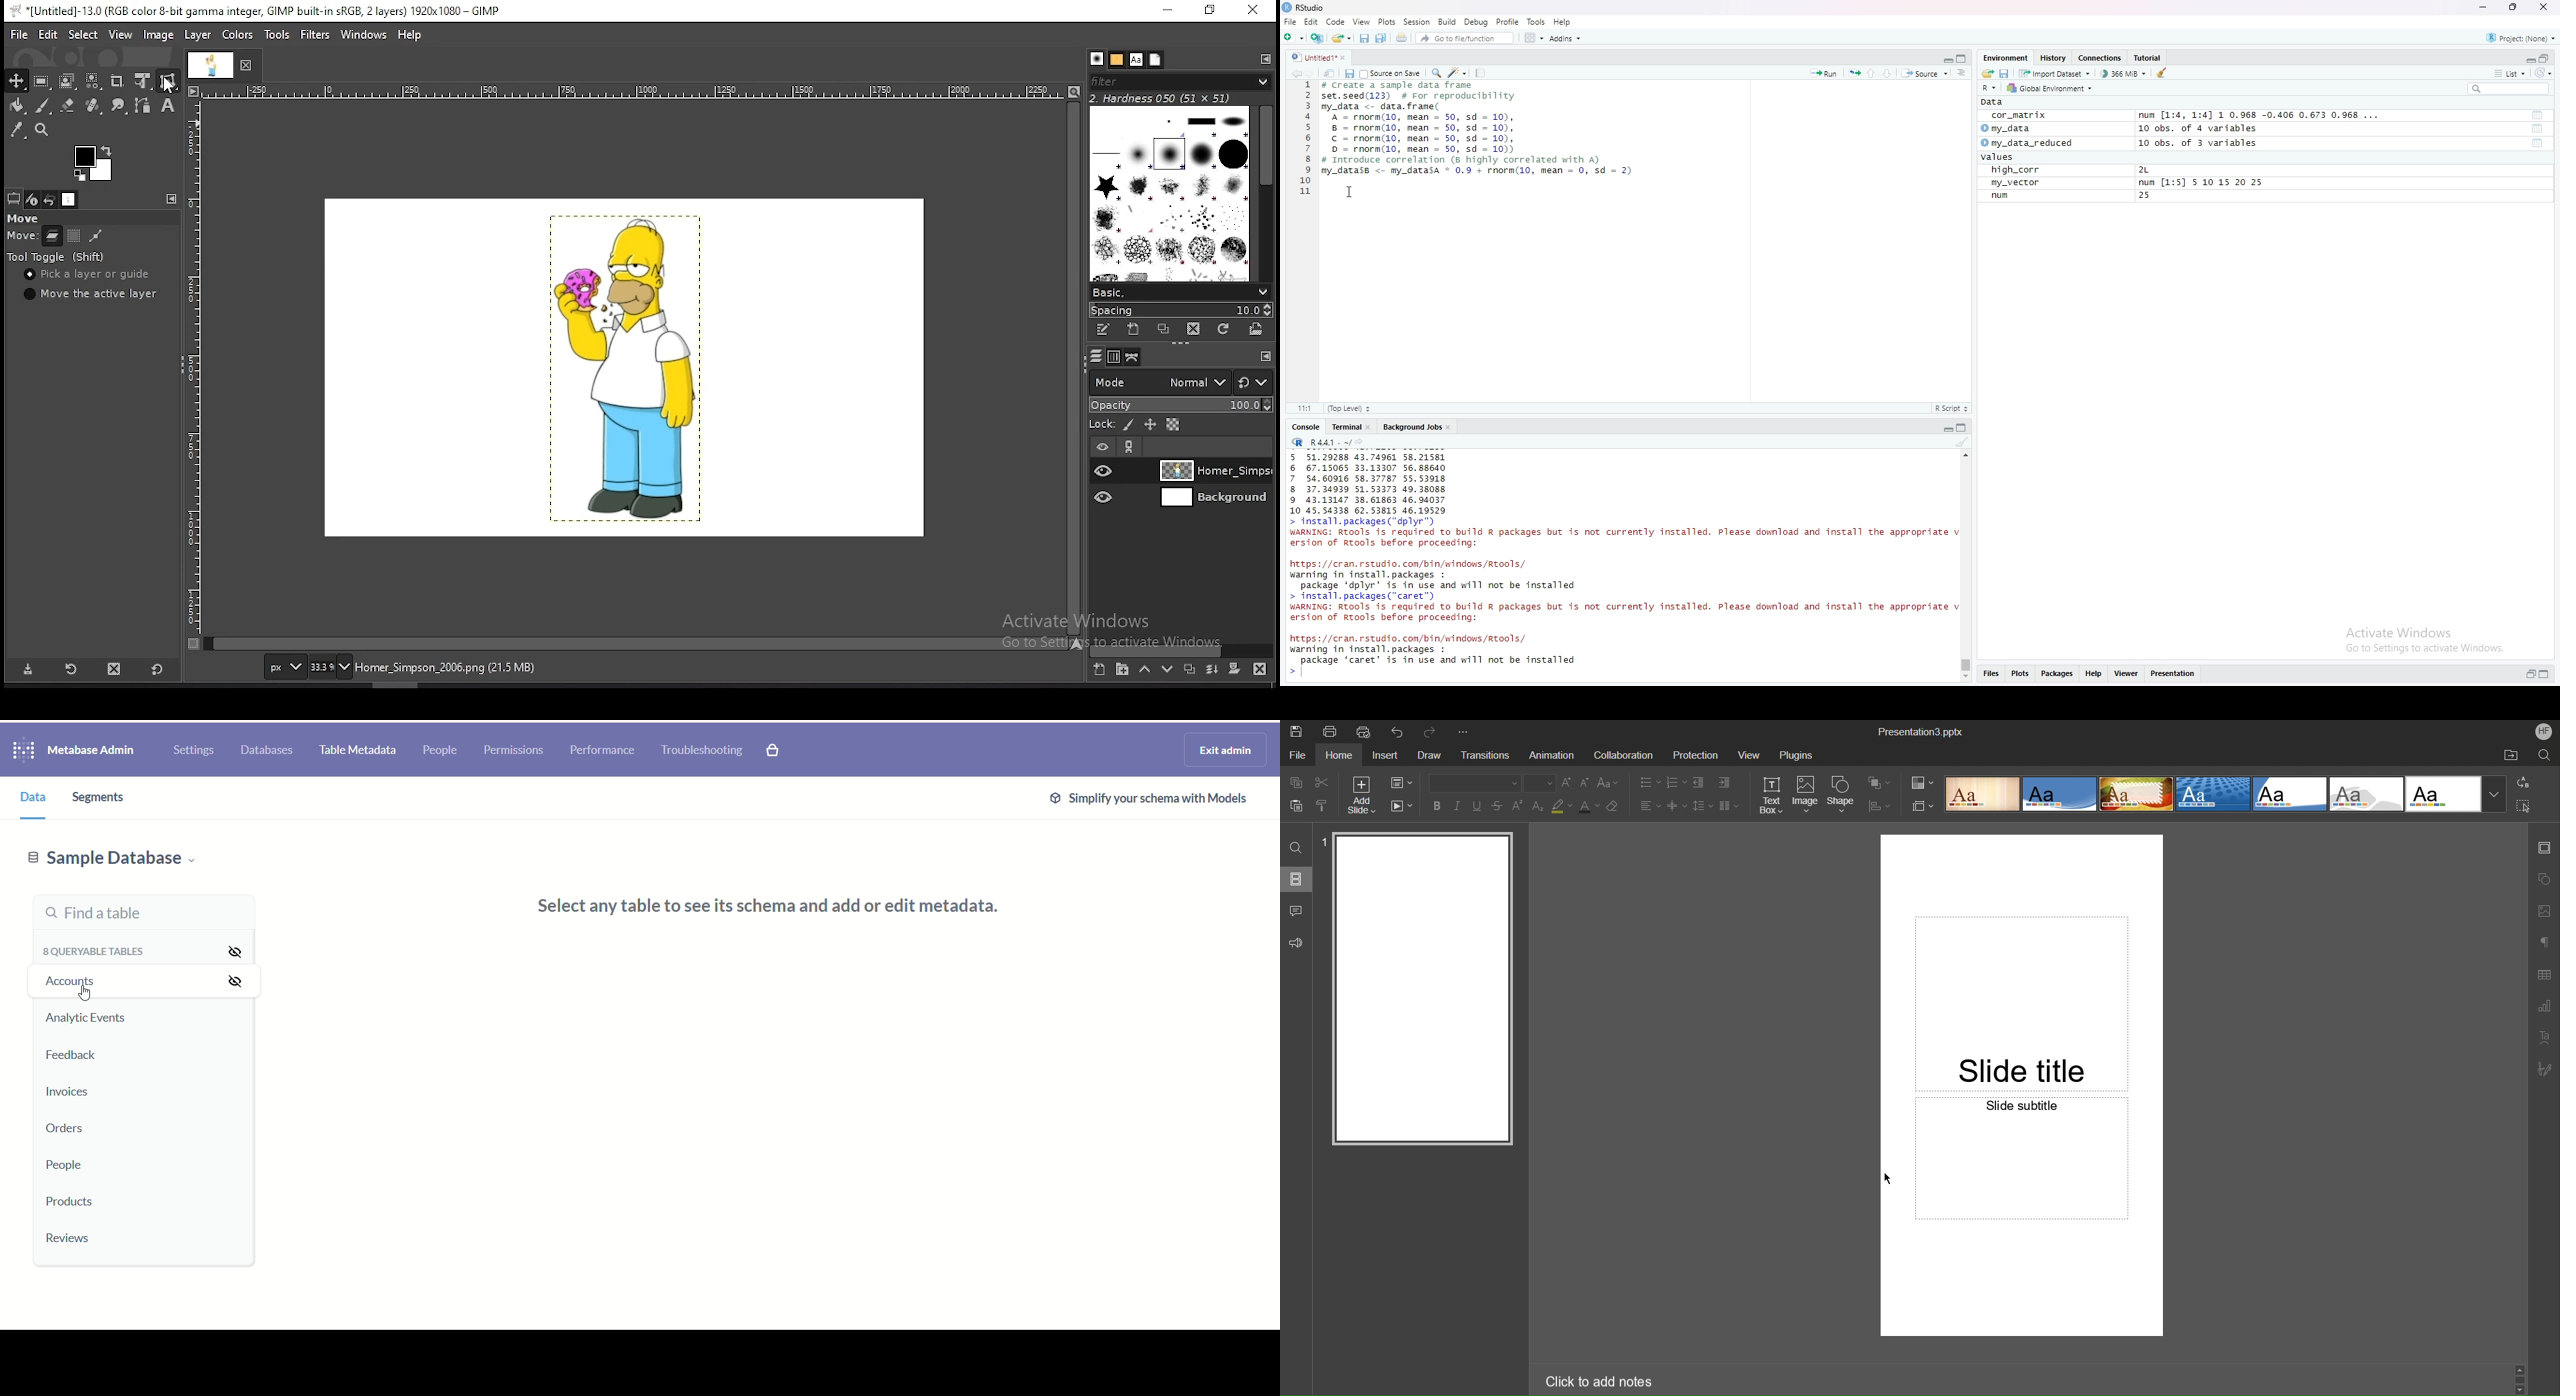  Describe the element at coordinates (1450, 428) in the screenshot. I see `close` at that location.